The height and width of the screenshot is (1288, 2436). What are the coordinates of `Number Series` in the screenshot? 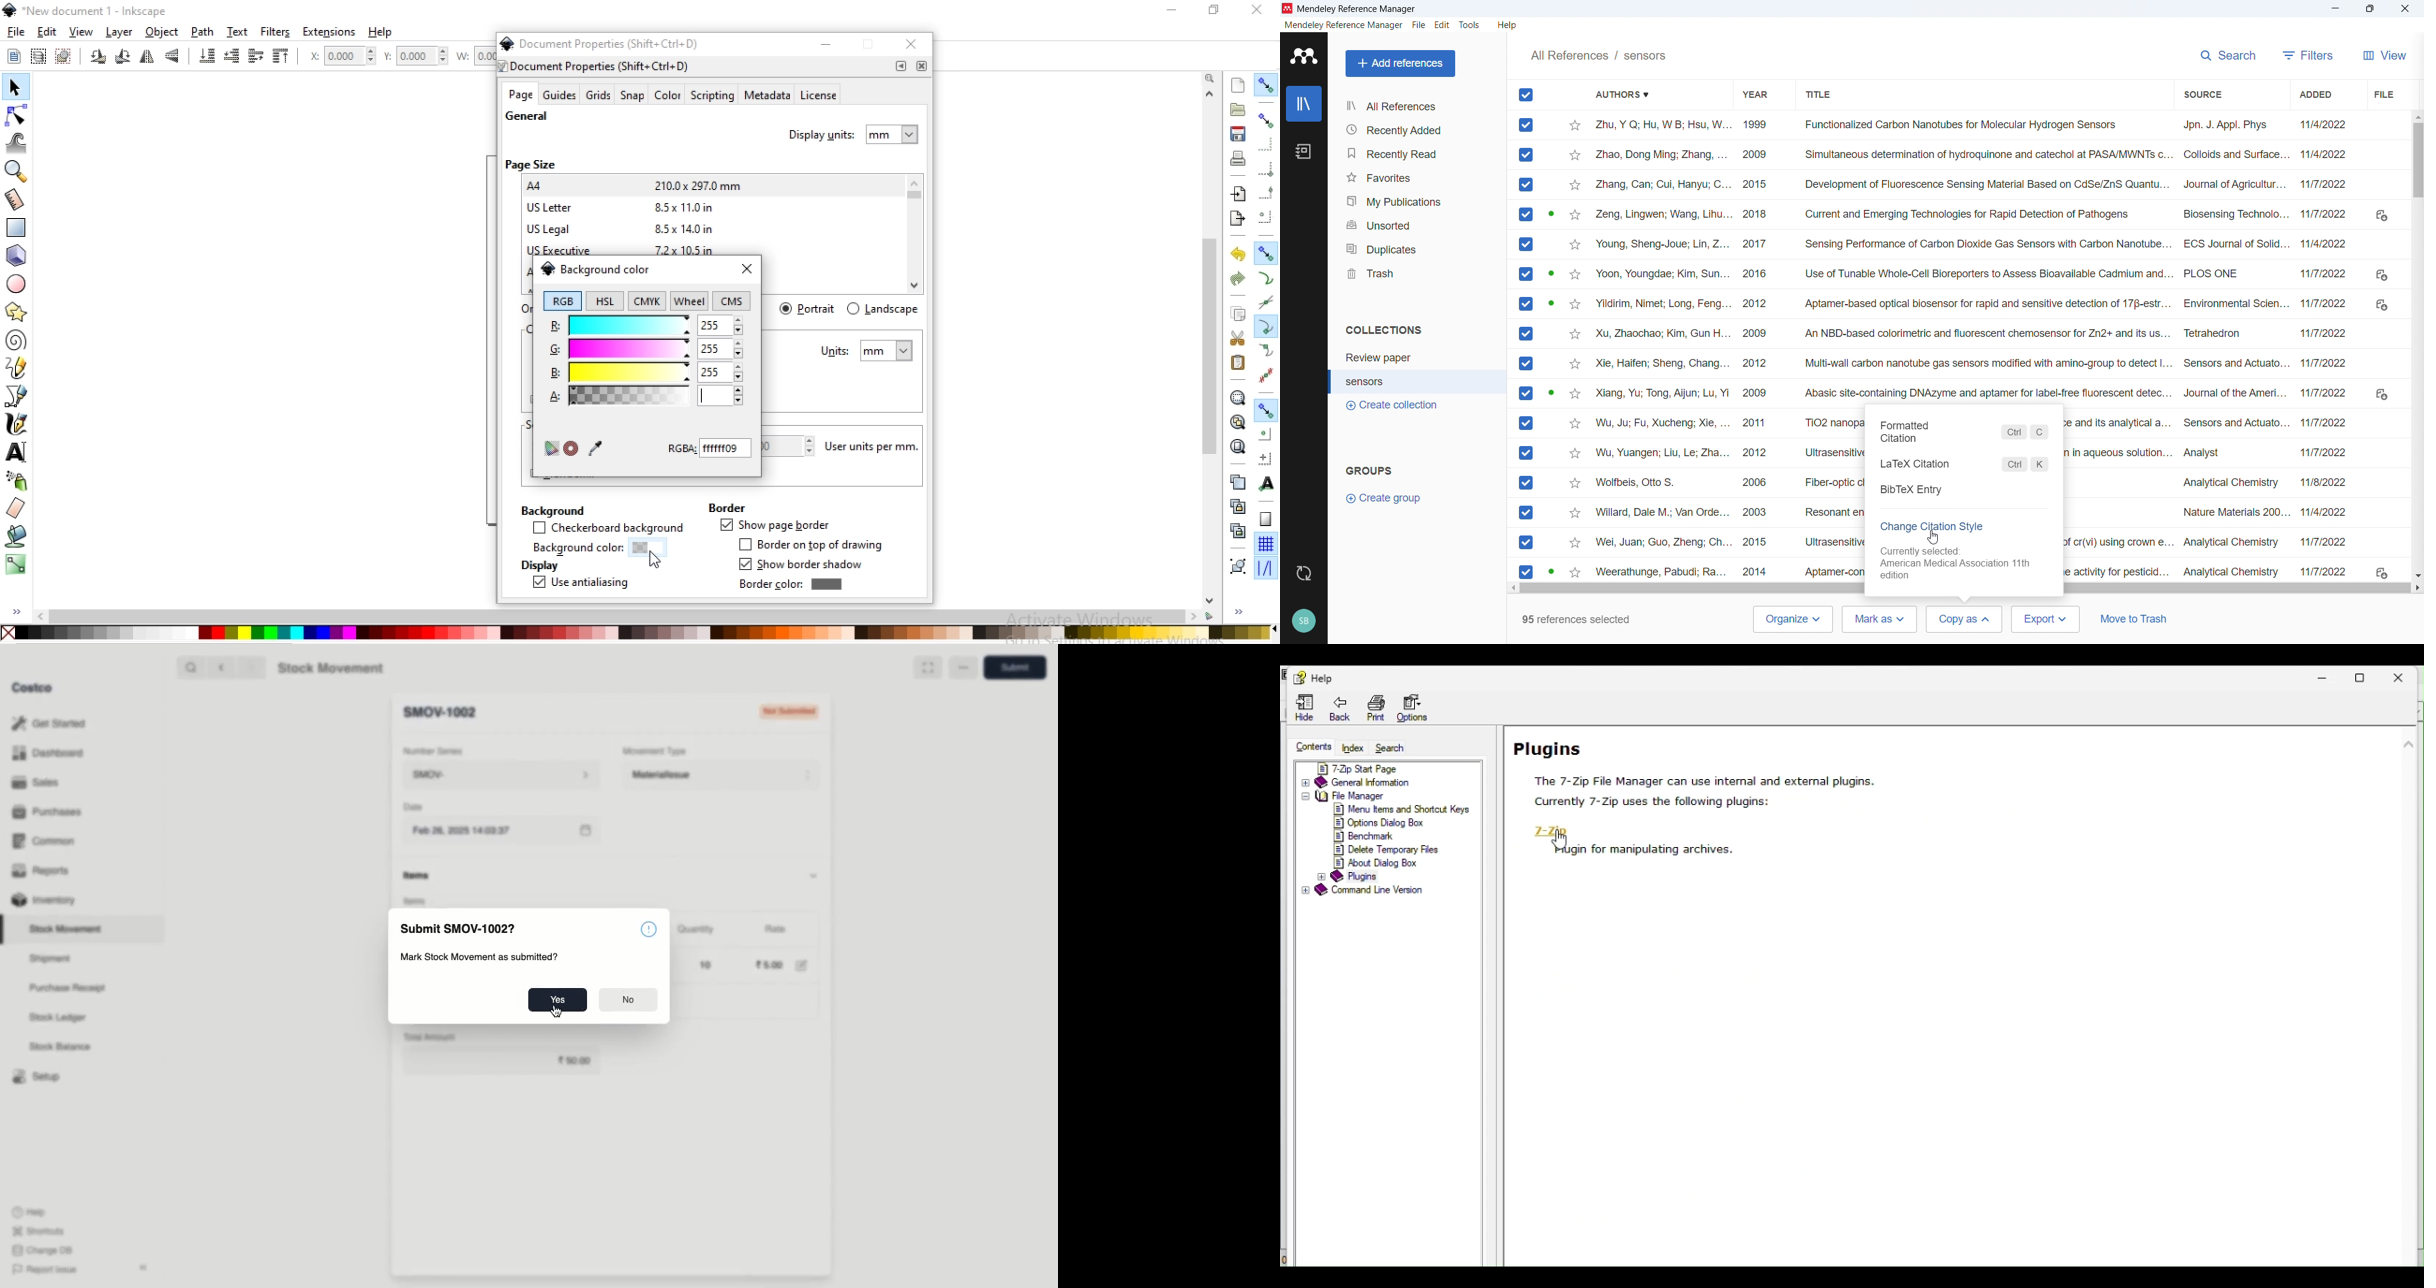 It's located at (439, 754).